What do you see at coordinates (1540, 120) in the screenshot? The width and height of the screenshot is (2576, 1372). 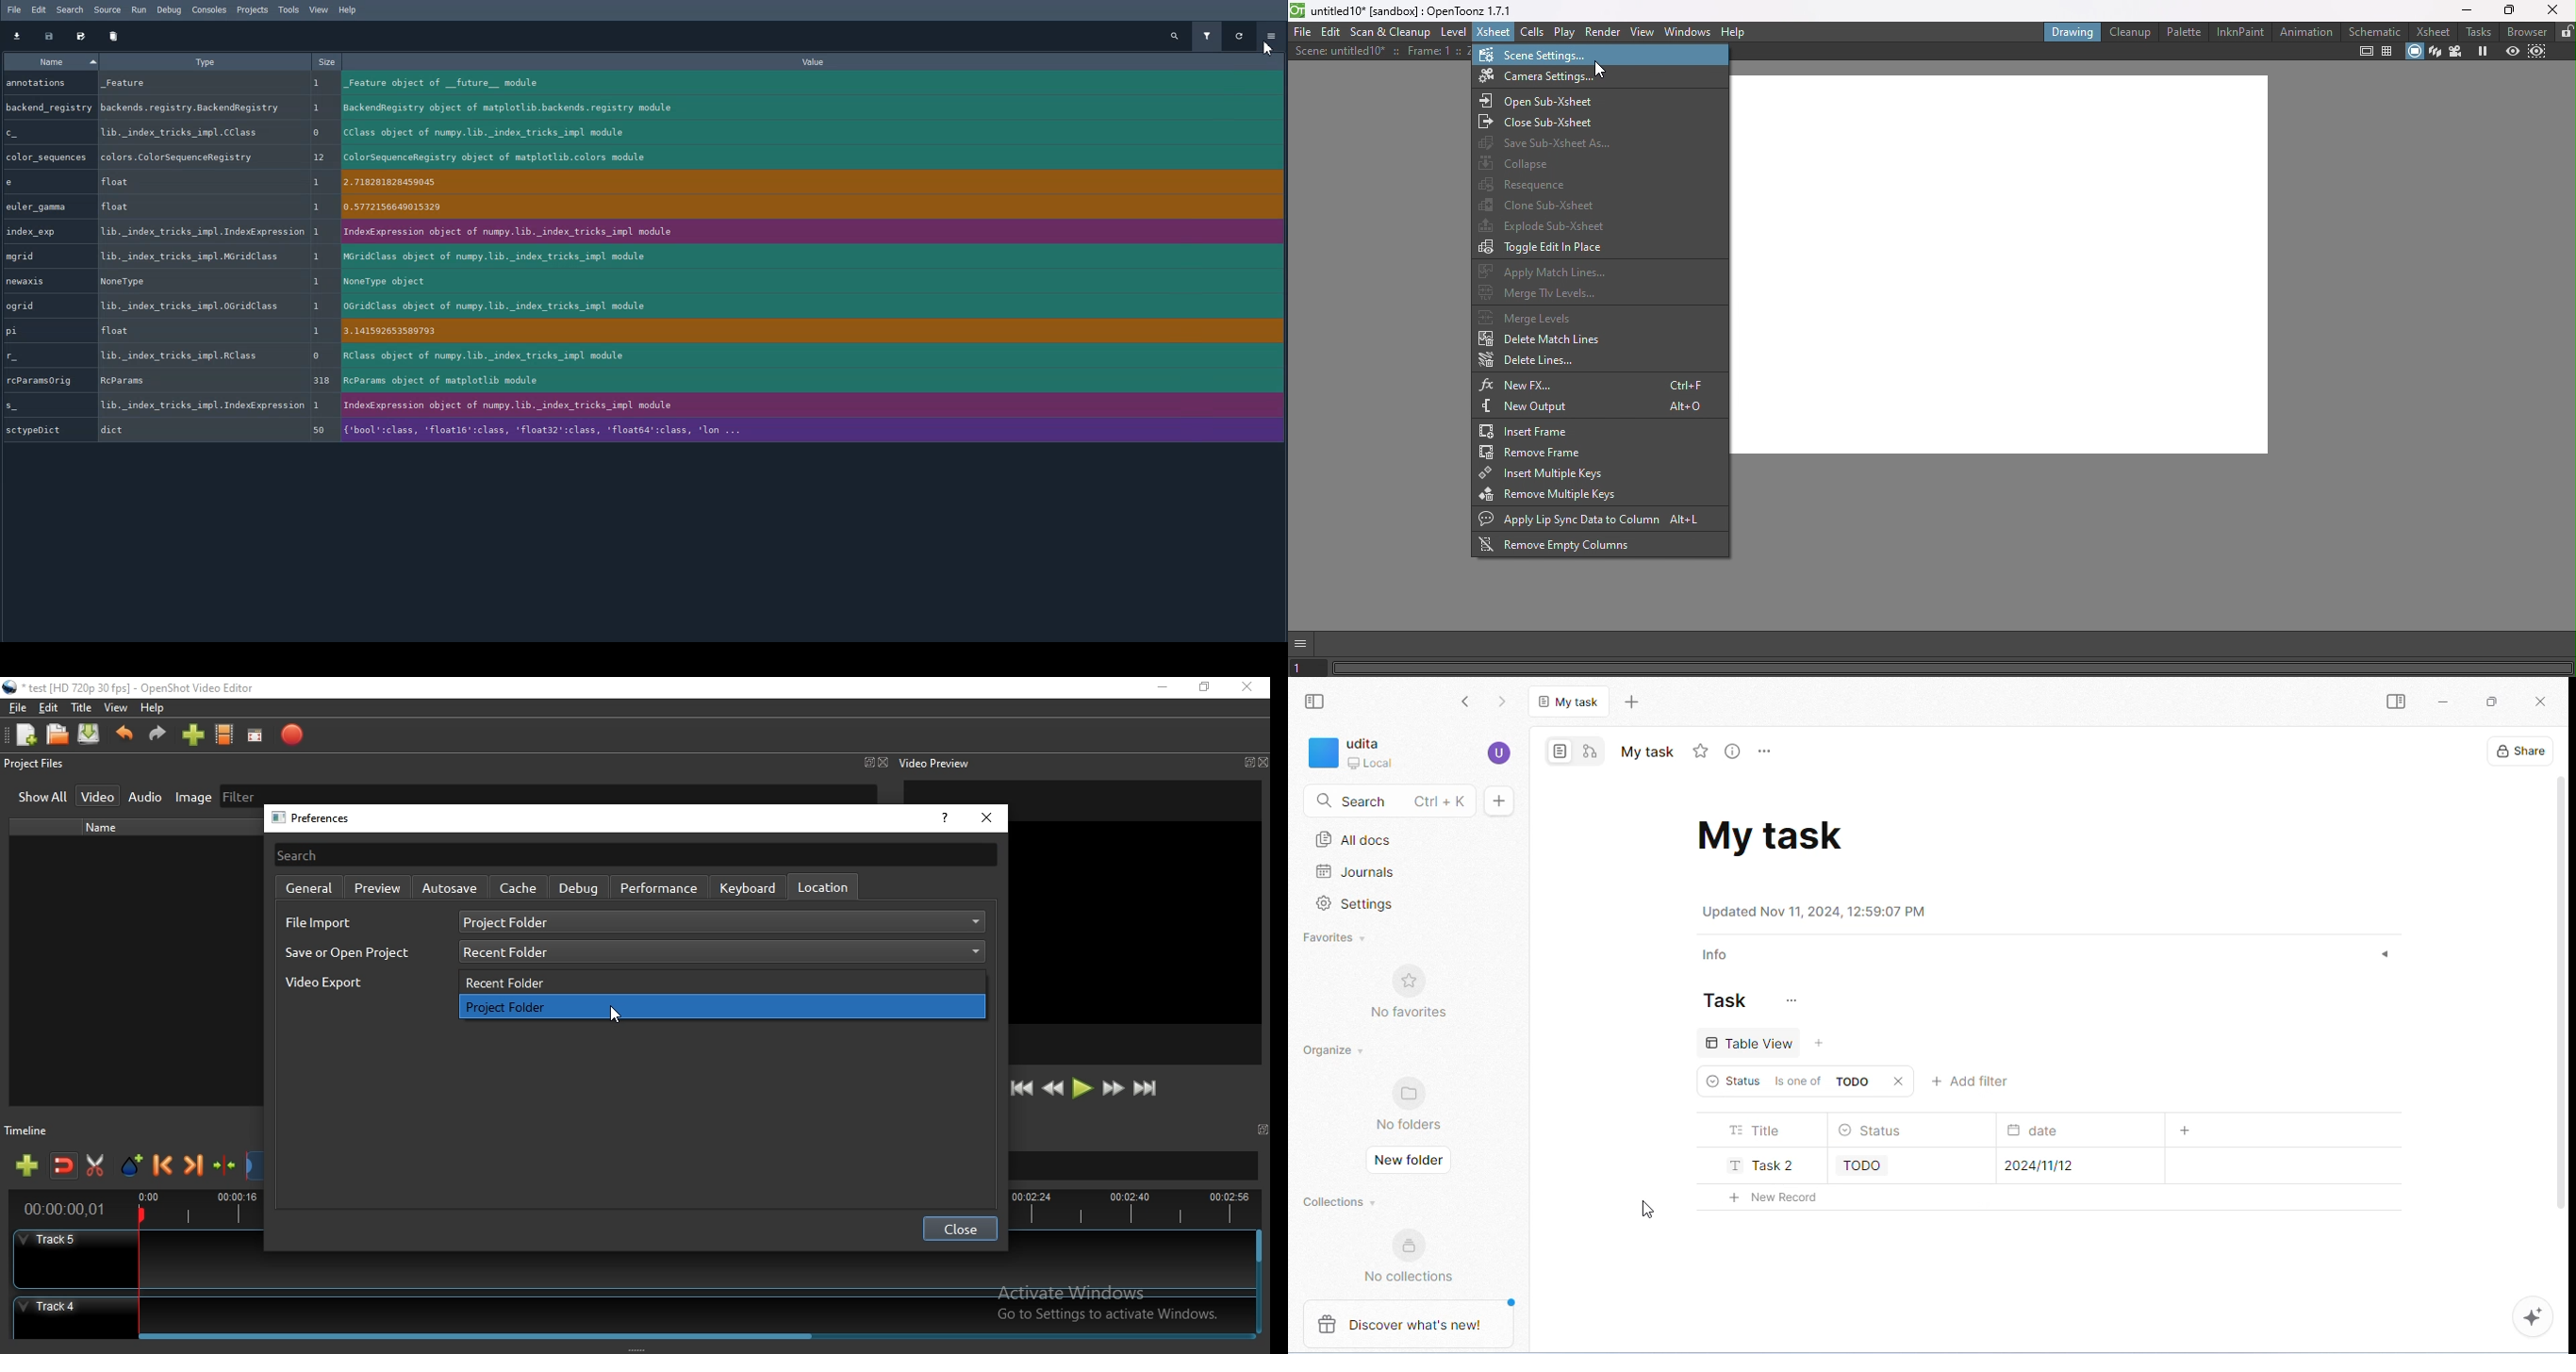 I see `Close Sub-Xsheet` at bounding box center [1540, 120].